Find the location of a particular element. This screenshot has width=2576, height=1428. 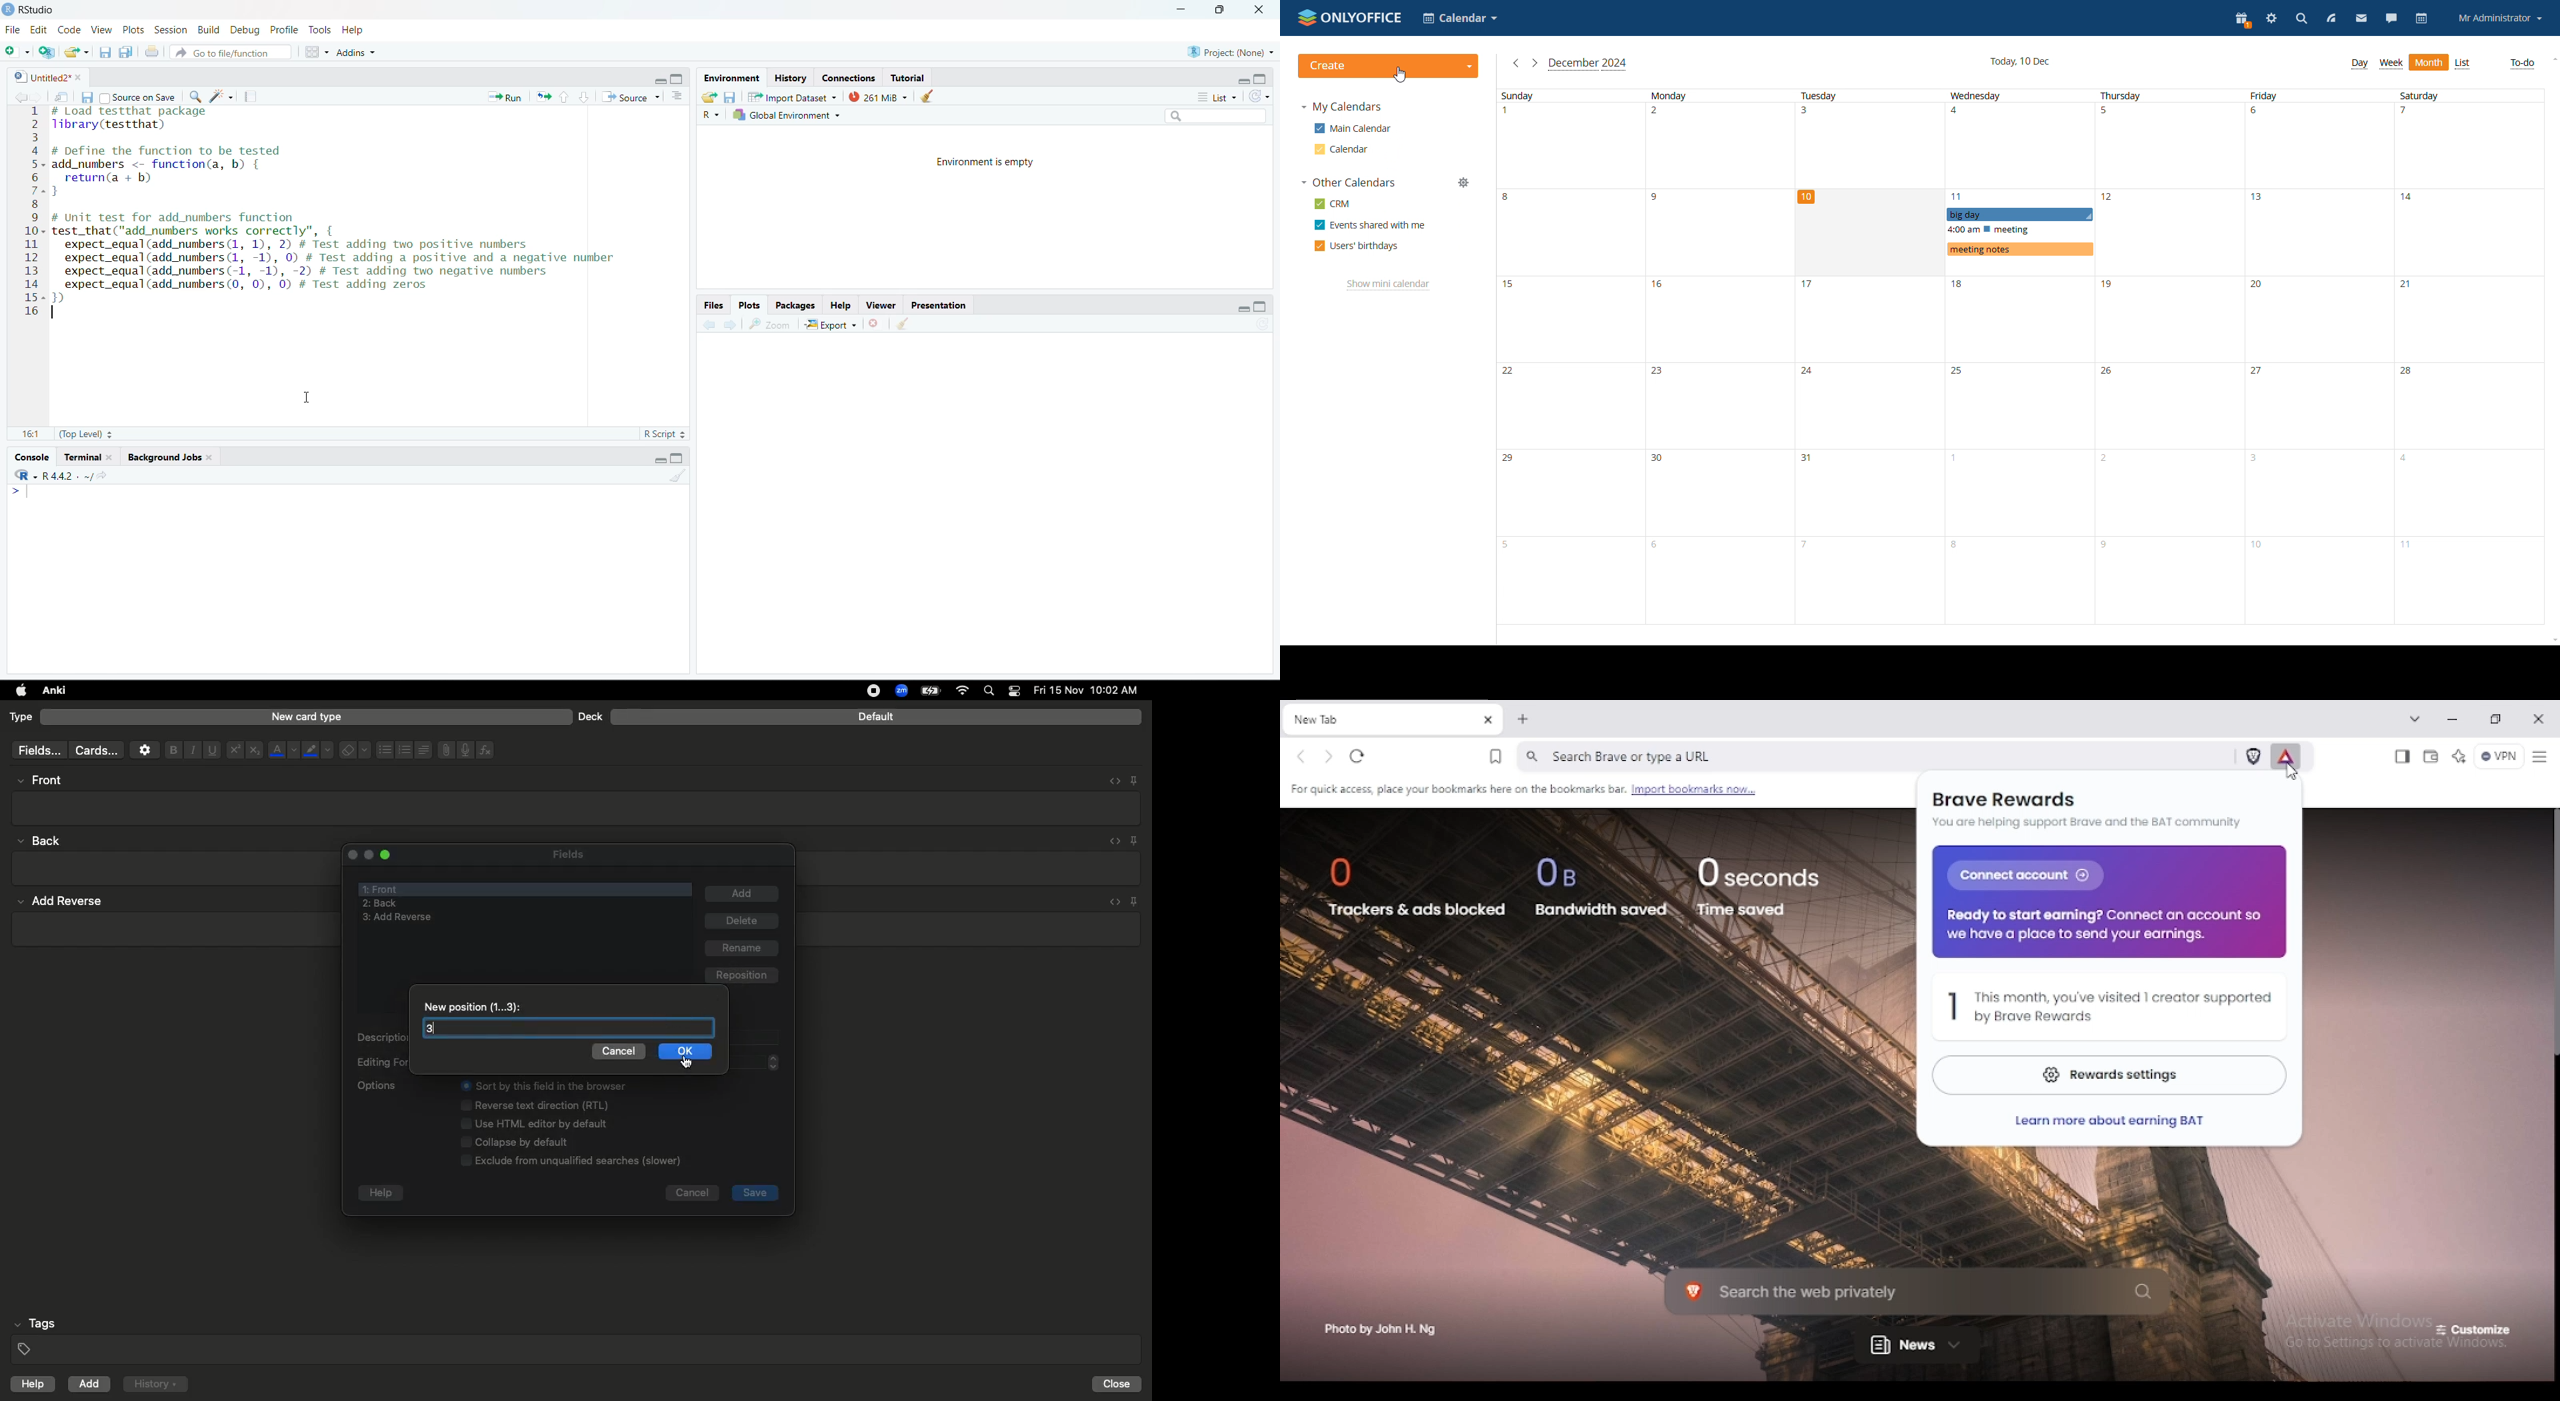

List is located at coordinates (1217, 97).